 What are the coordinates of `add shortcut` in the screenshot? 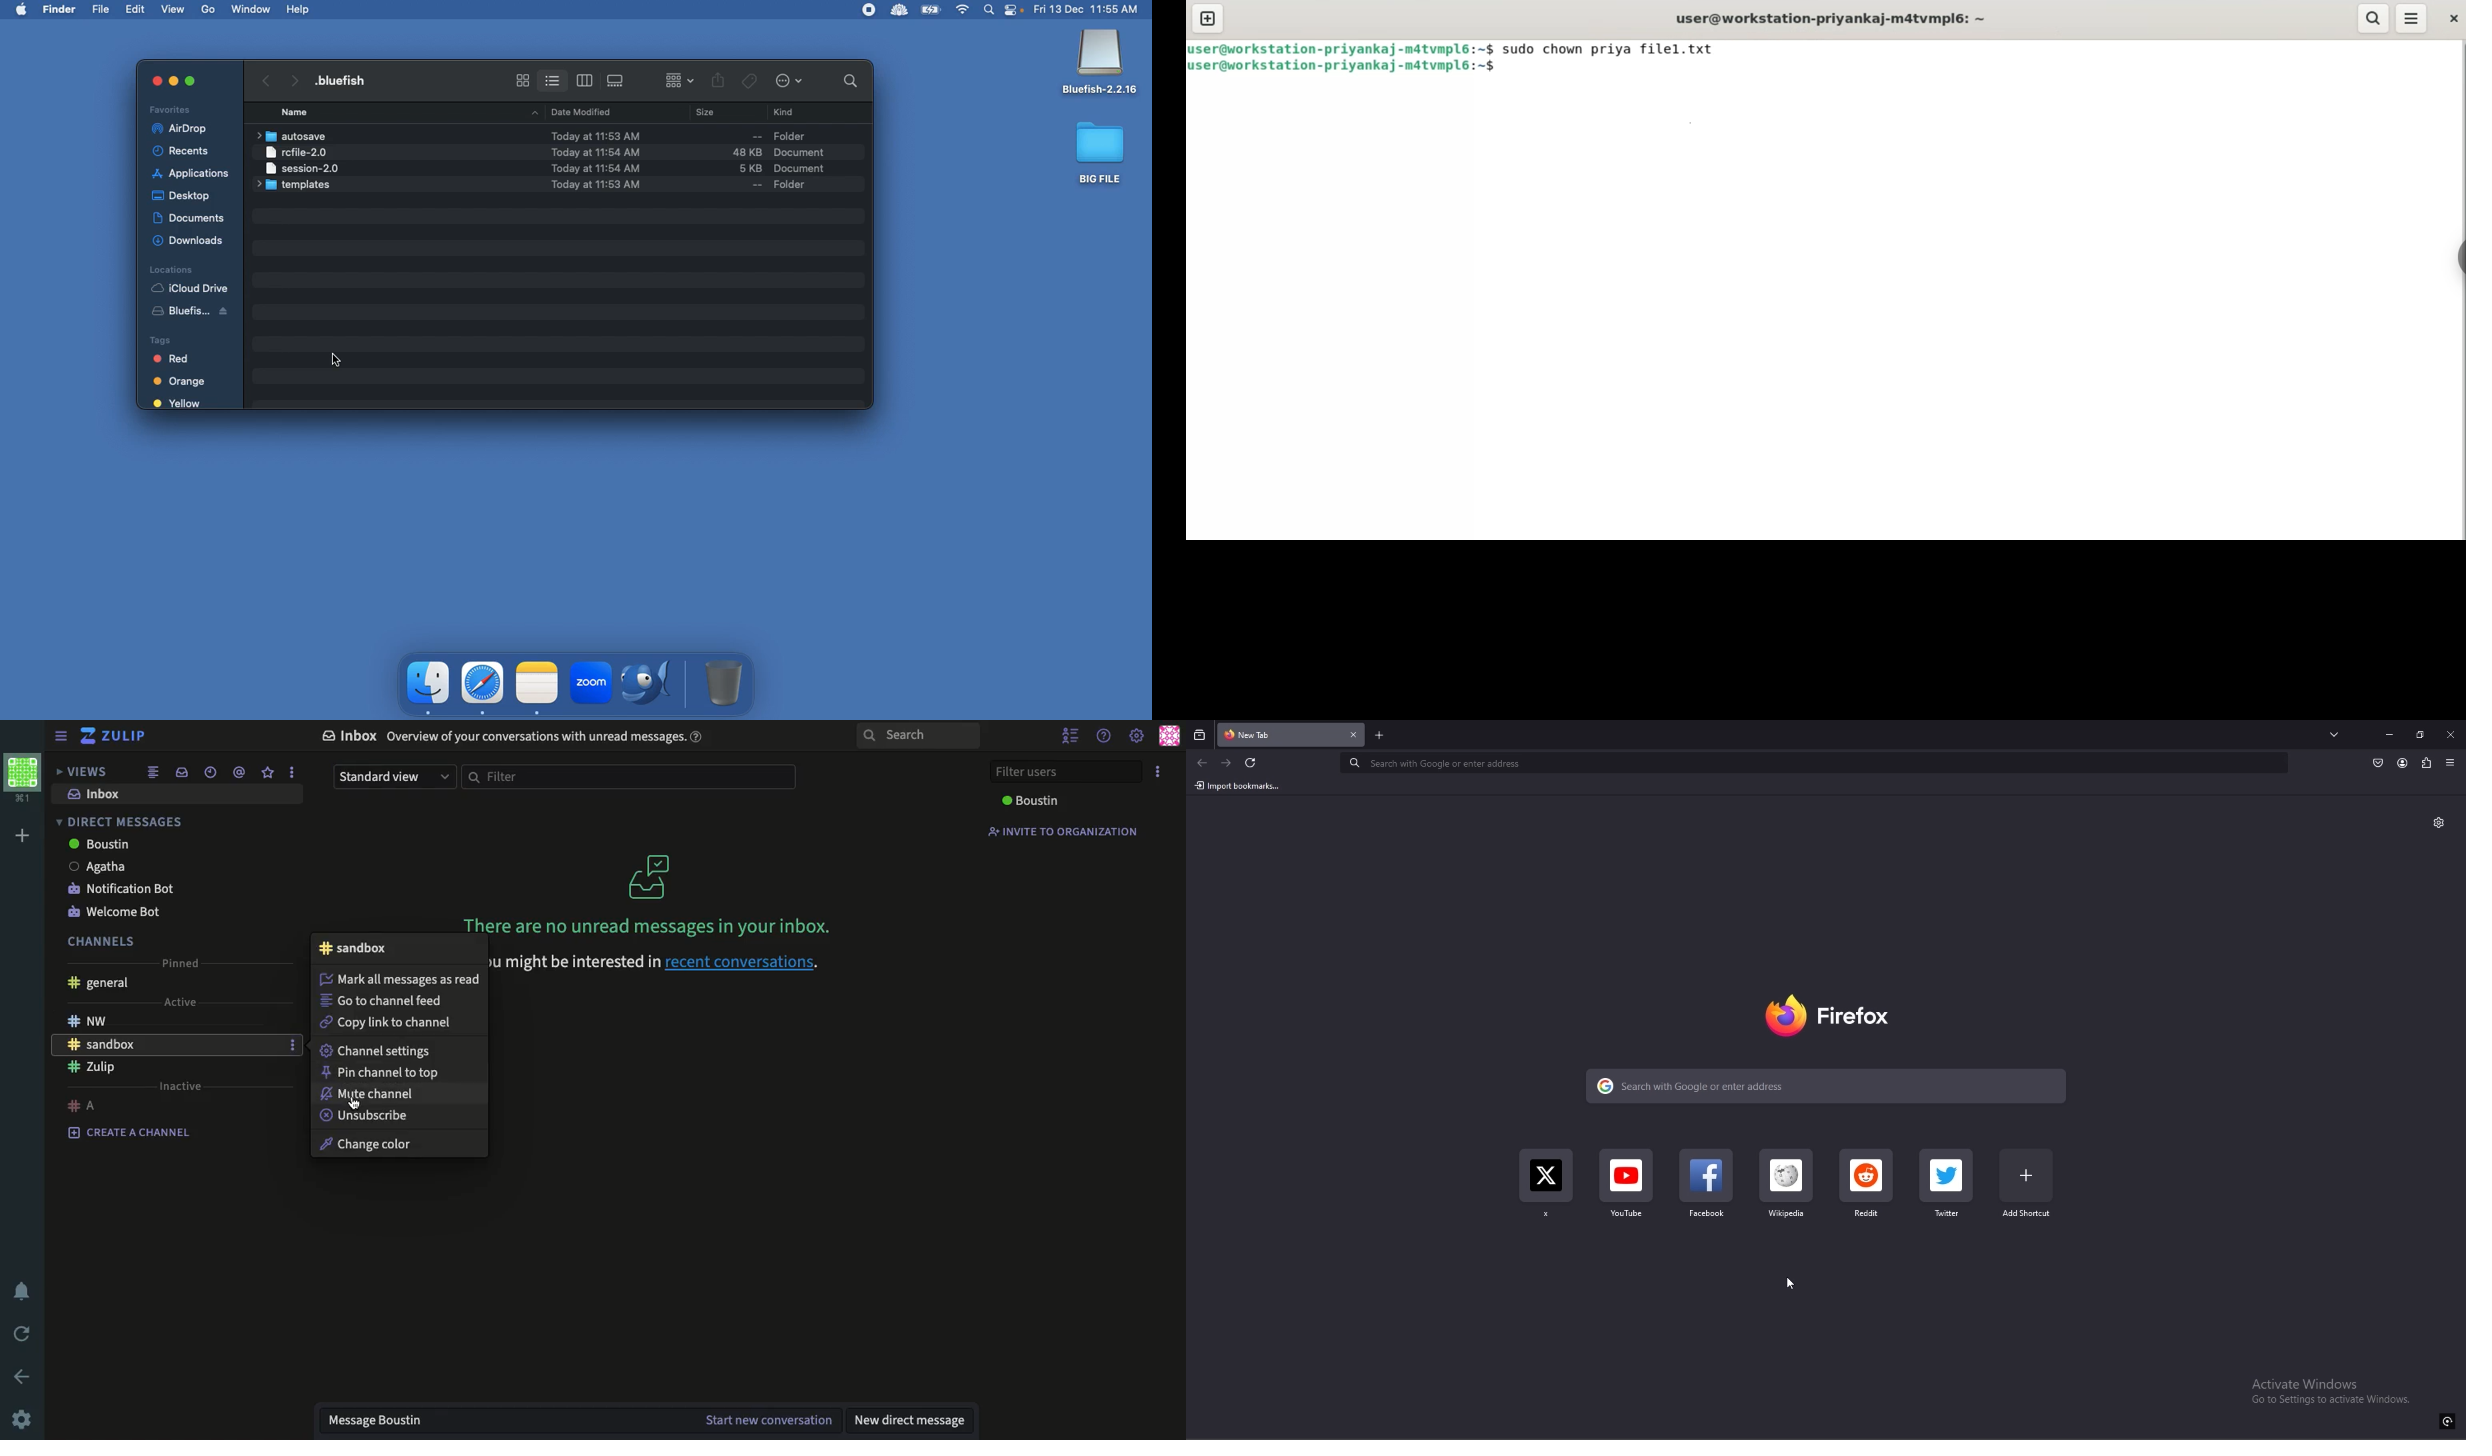 It's located at (2028, 1186).